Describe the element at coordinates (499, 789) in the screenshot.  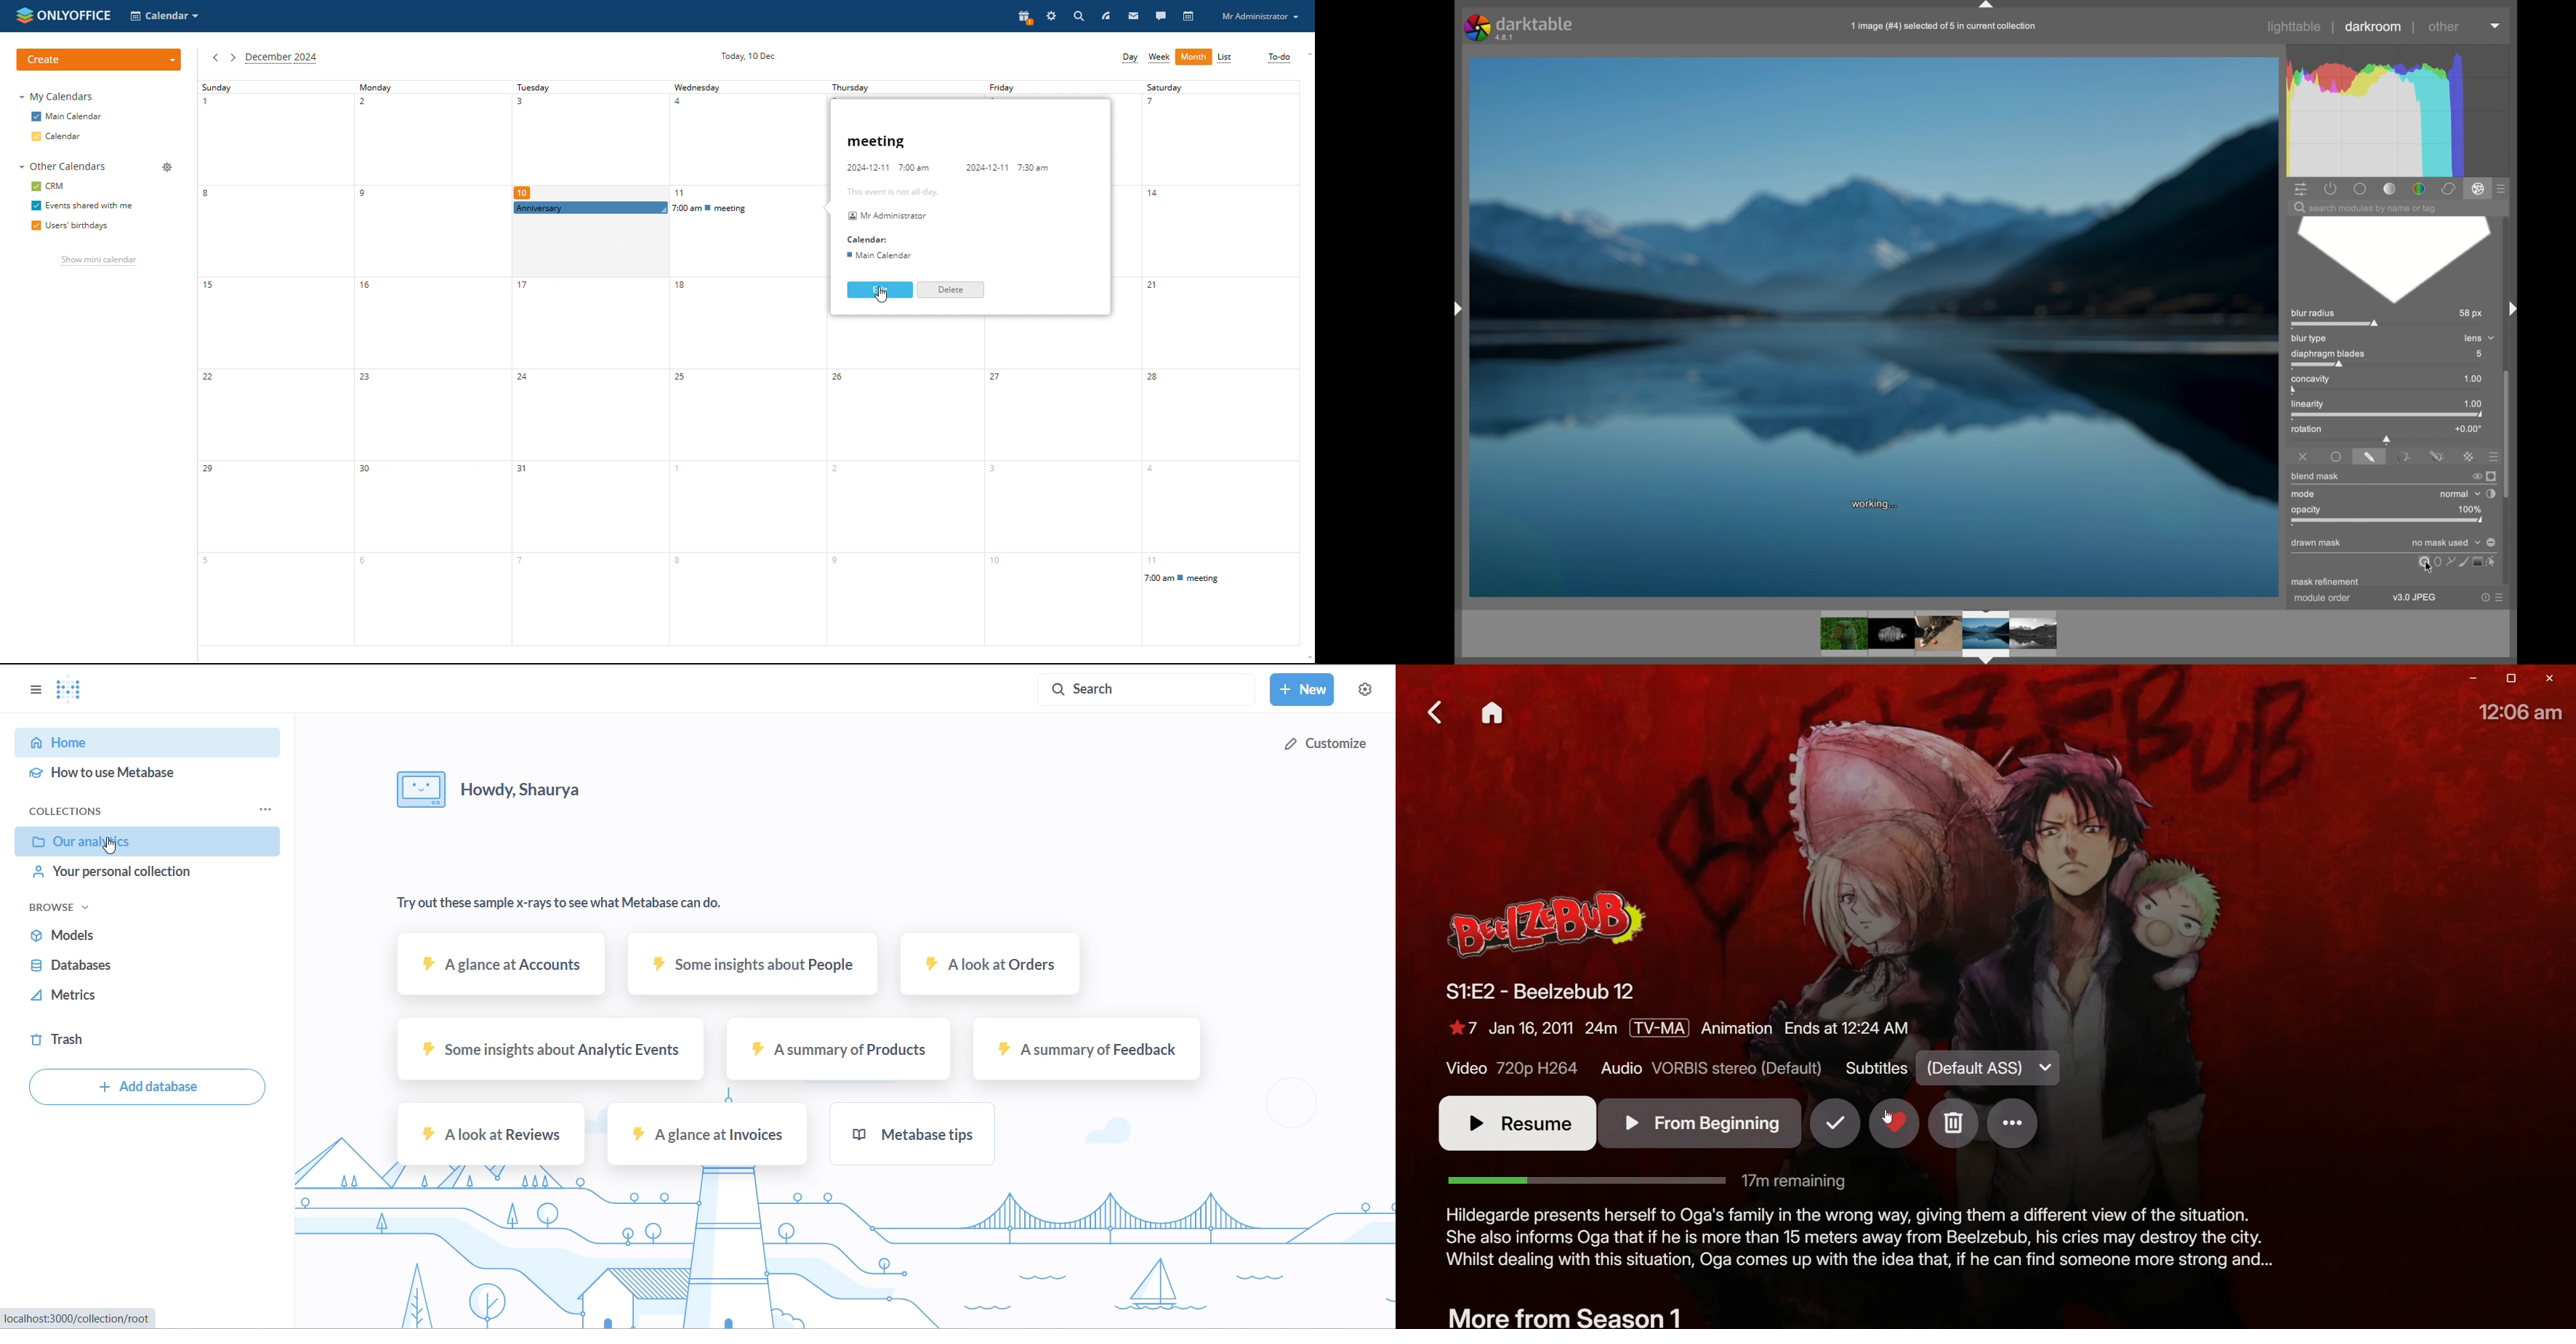
I see `howdy, Shaurya` at that location.